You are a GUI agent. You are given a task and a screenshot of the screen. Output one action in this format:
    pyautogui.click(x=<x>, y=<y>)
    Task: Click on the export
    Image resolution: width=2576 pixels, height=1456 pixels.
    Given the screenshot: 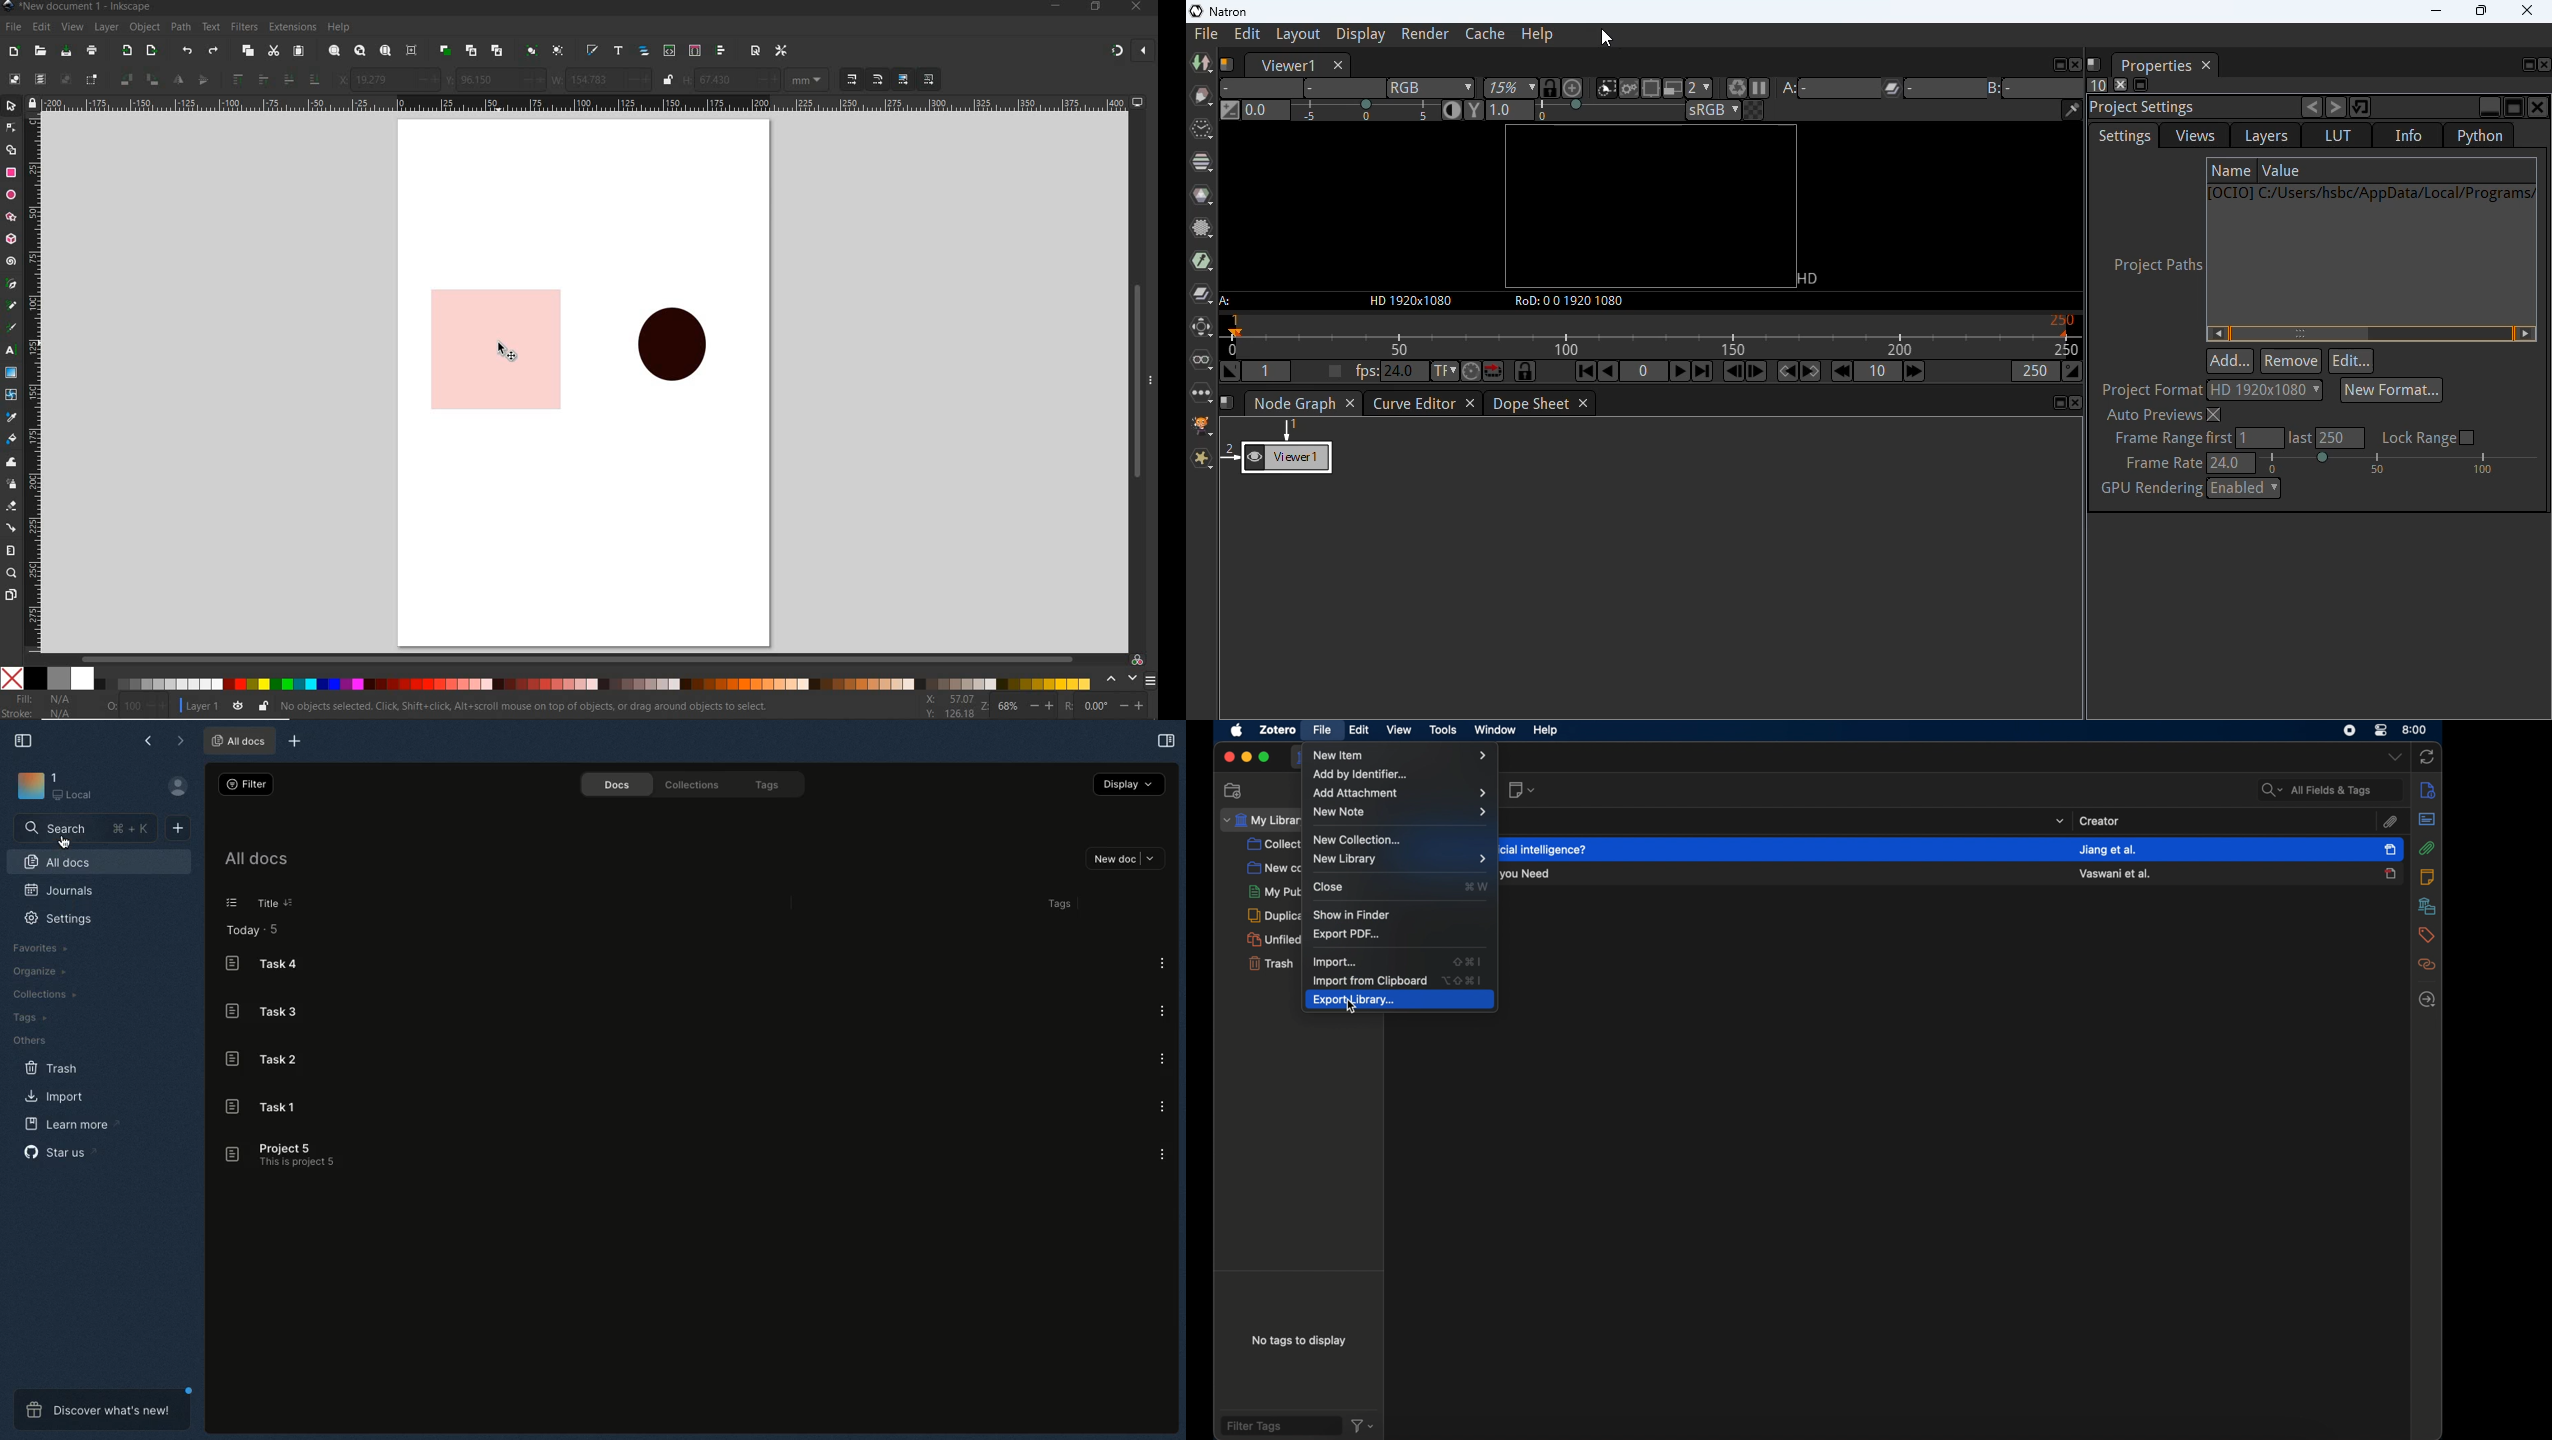 What is the action you would take?
    pyautogui.click(x=127, y=50)
    